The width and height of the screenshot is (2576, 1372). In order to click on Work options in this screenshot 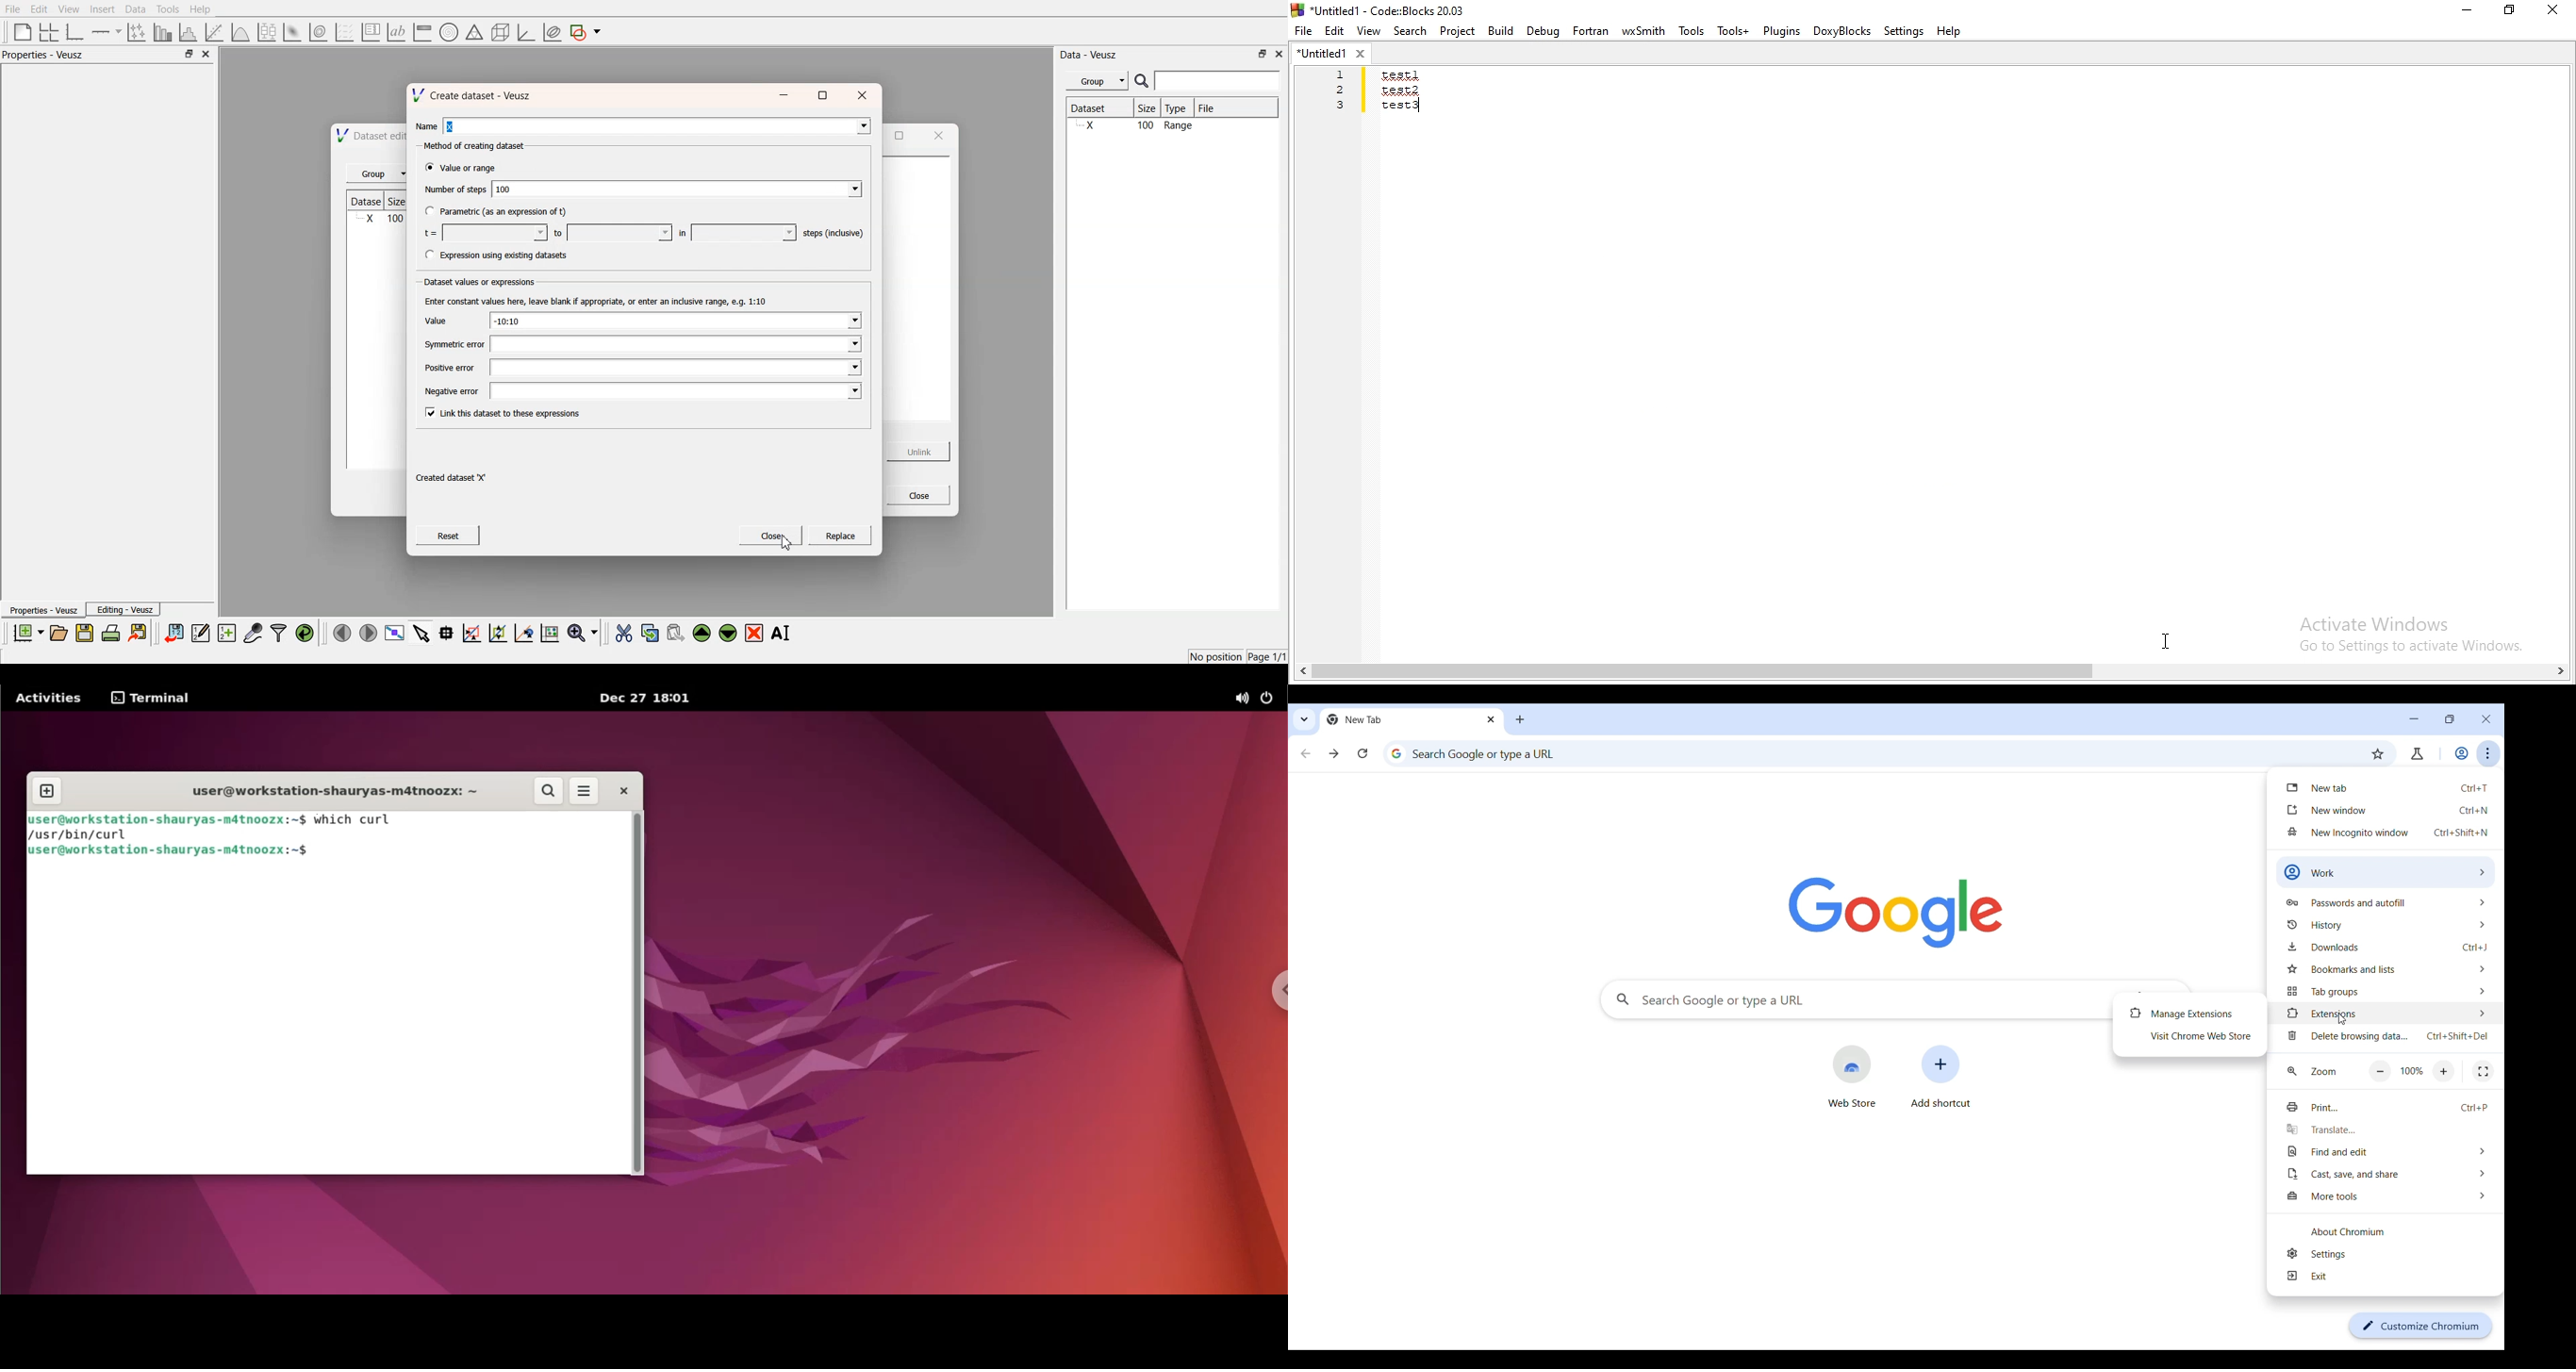, I will do `click(2385, 871)`.